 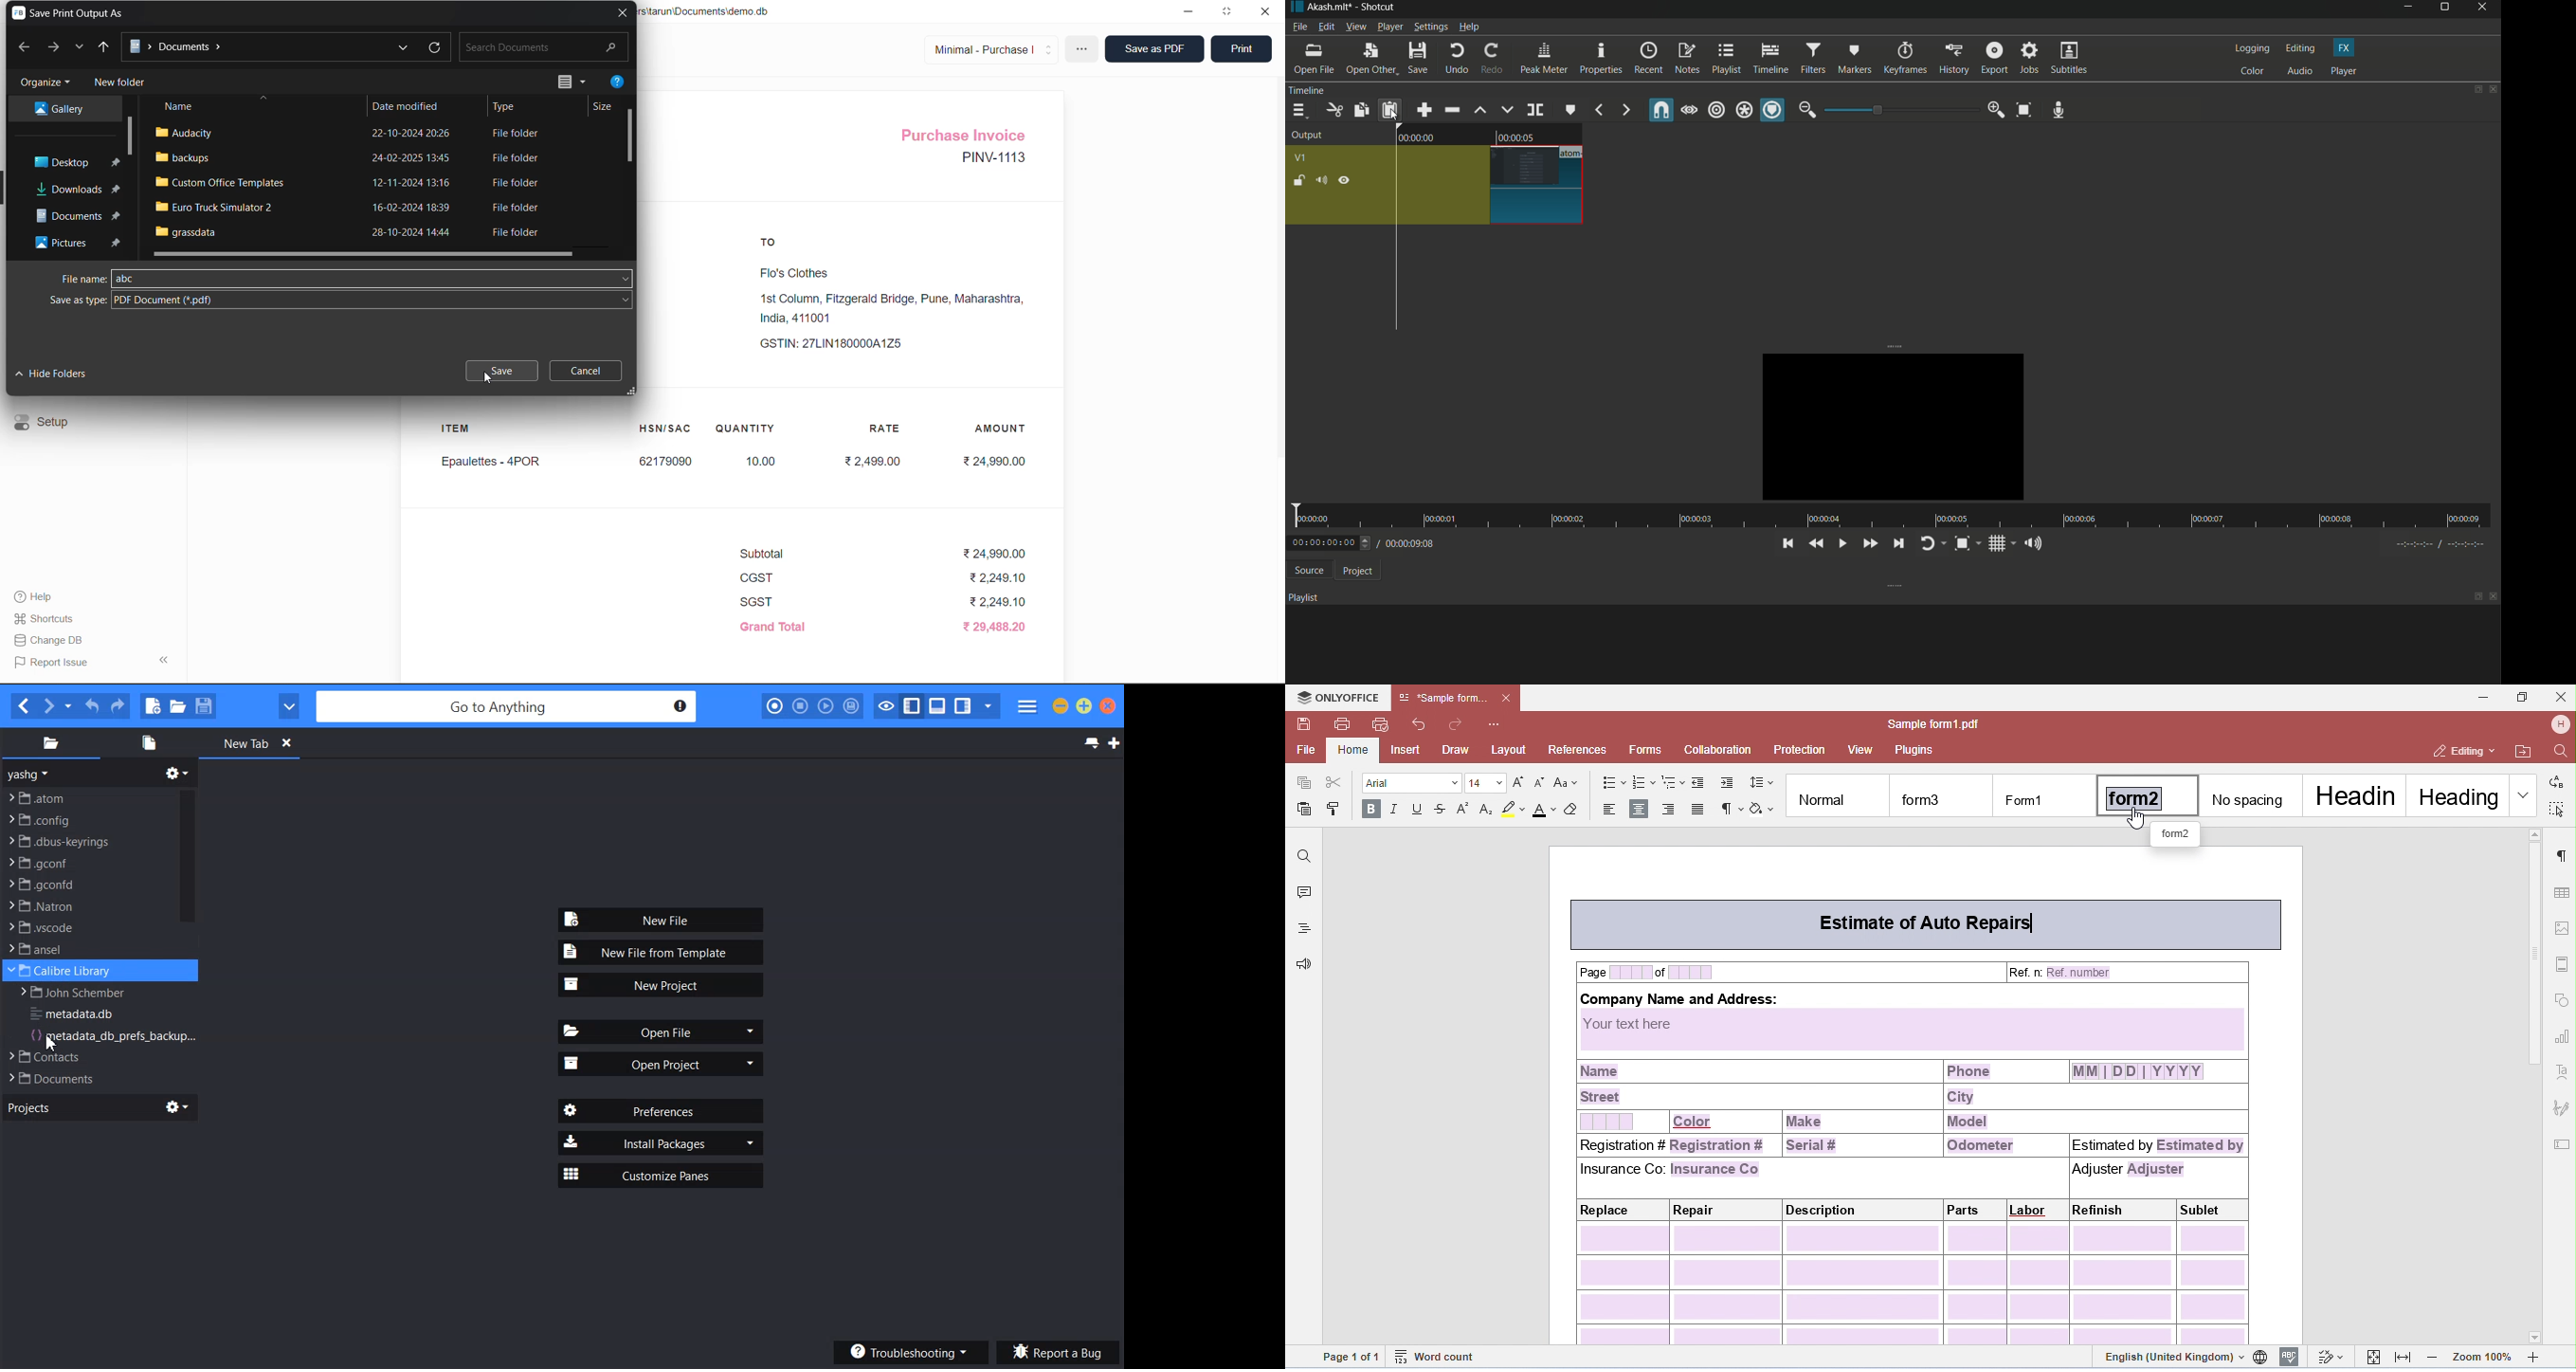 I want to click on minimize, so click(x=1192, y=11).